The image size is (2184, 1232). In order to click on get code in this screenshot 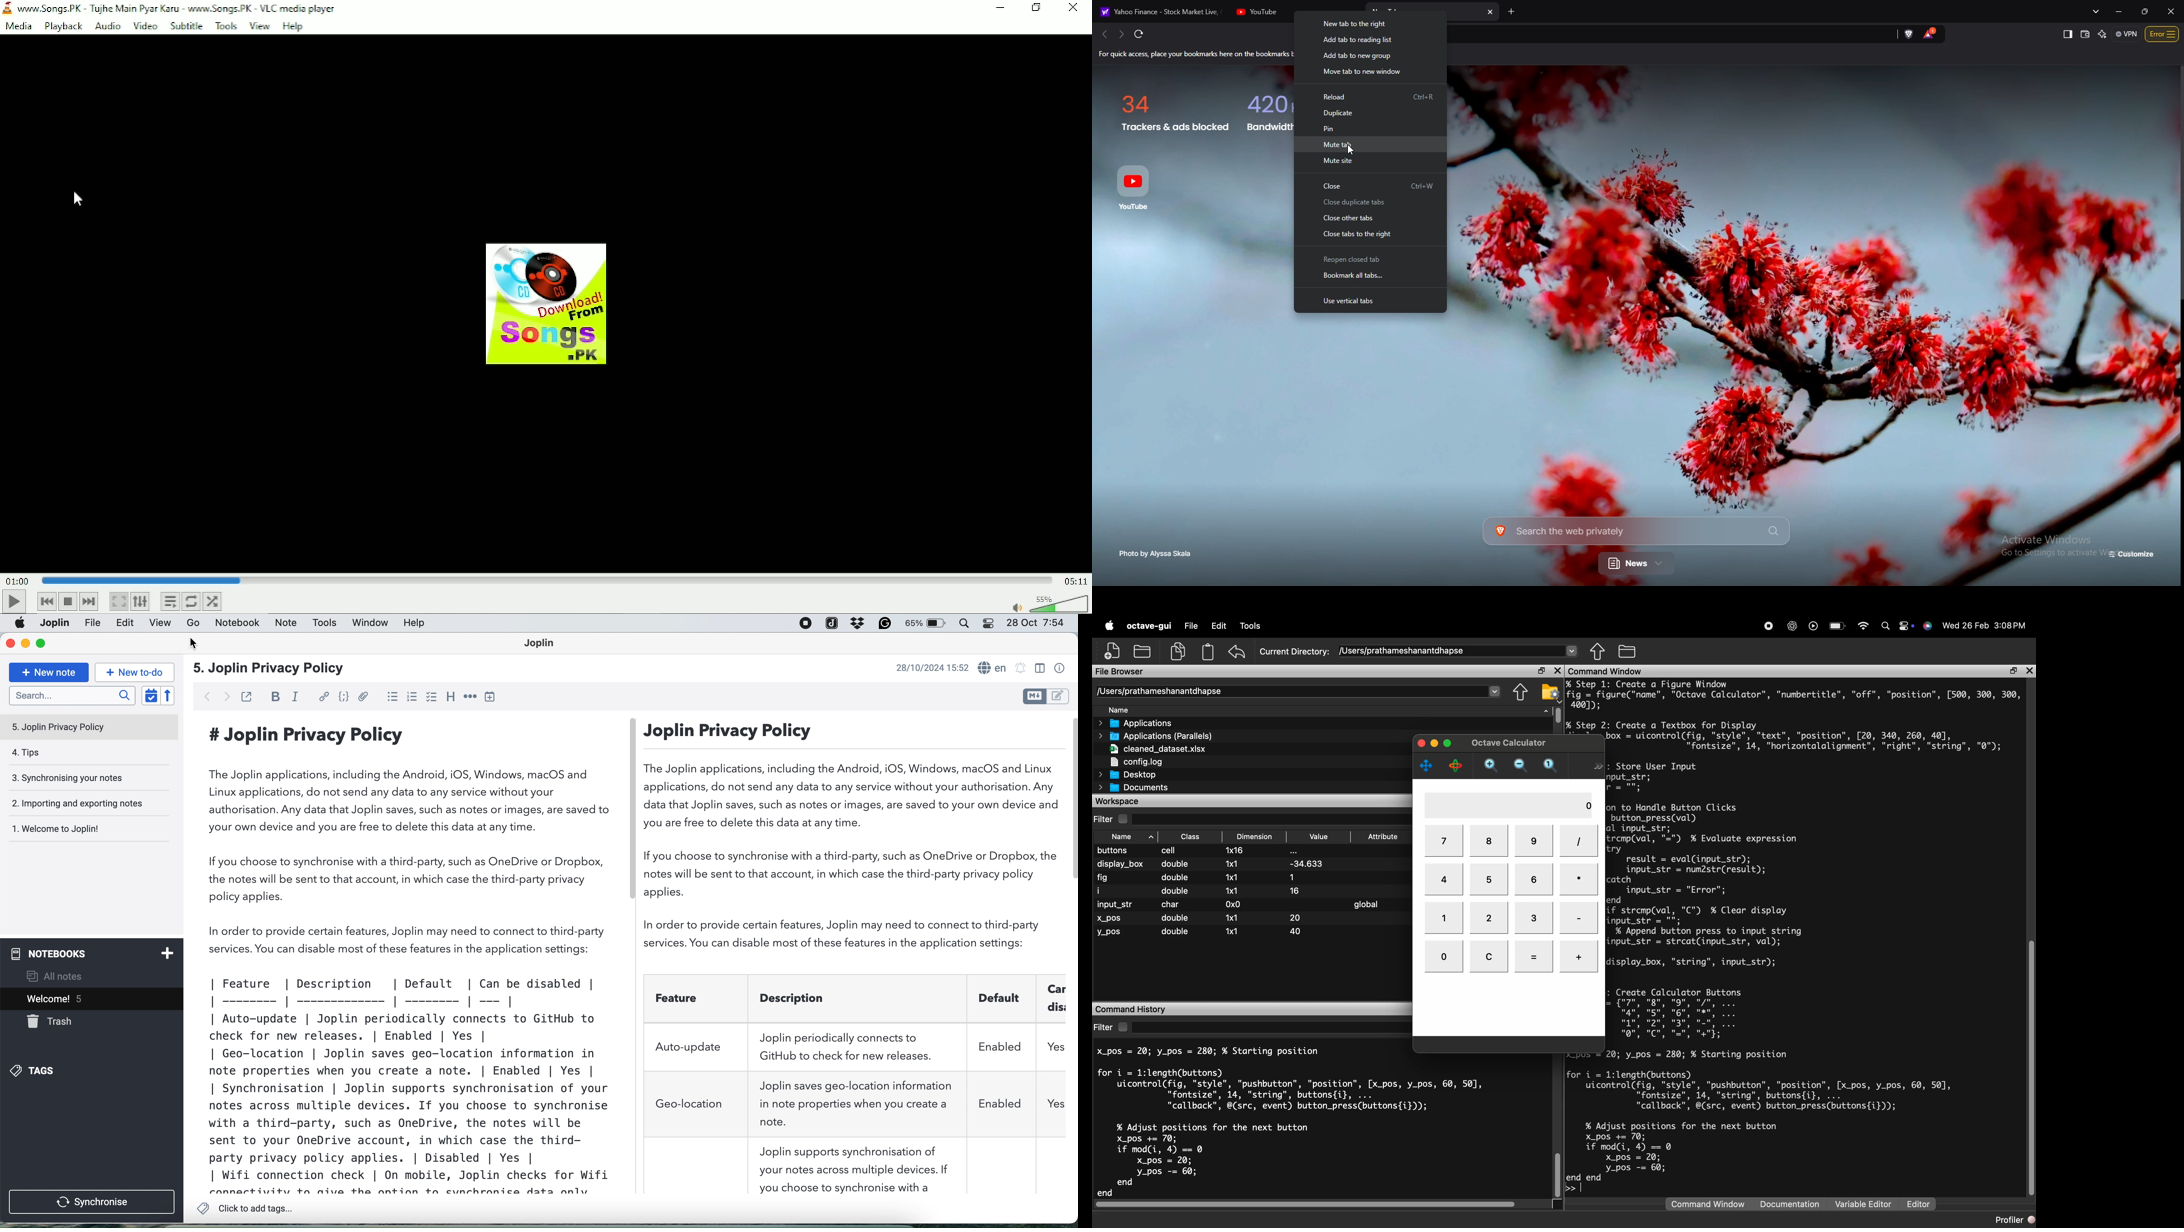, I will do `click(341, 696)`.